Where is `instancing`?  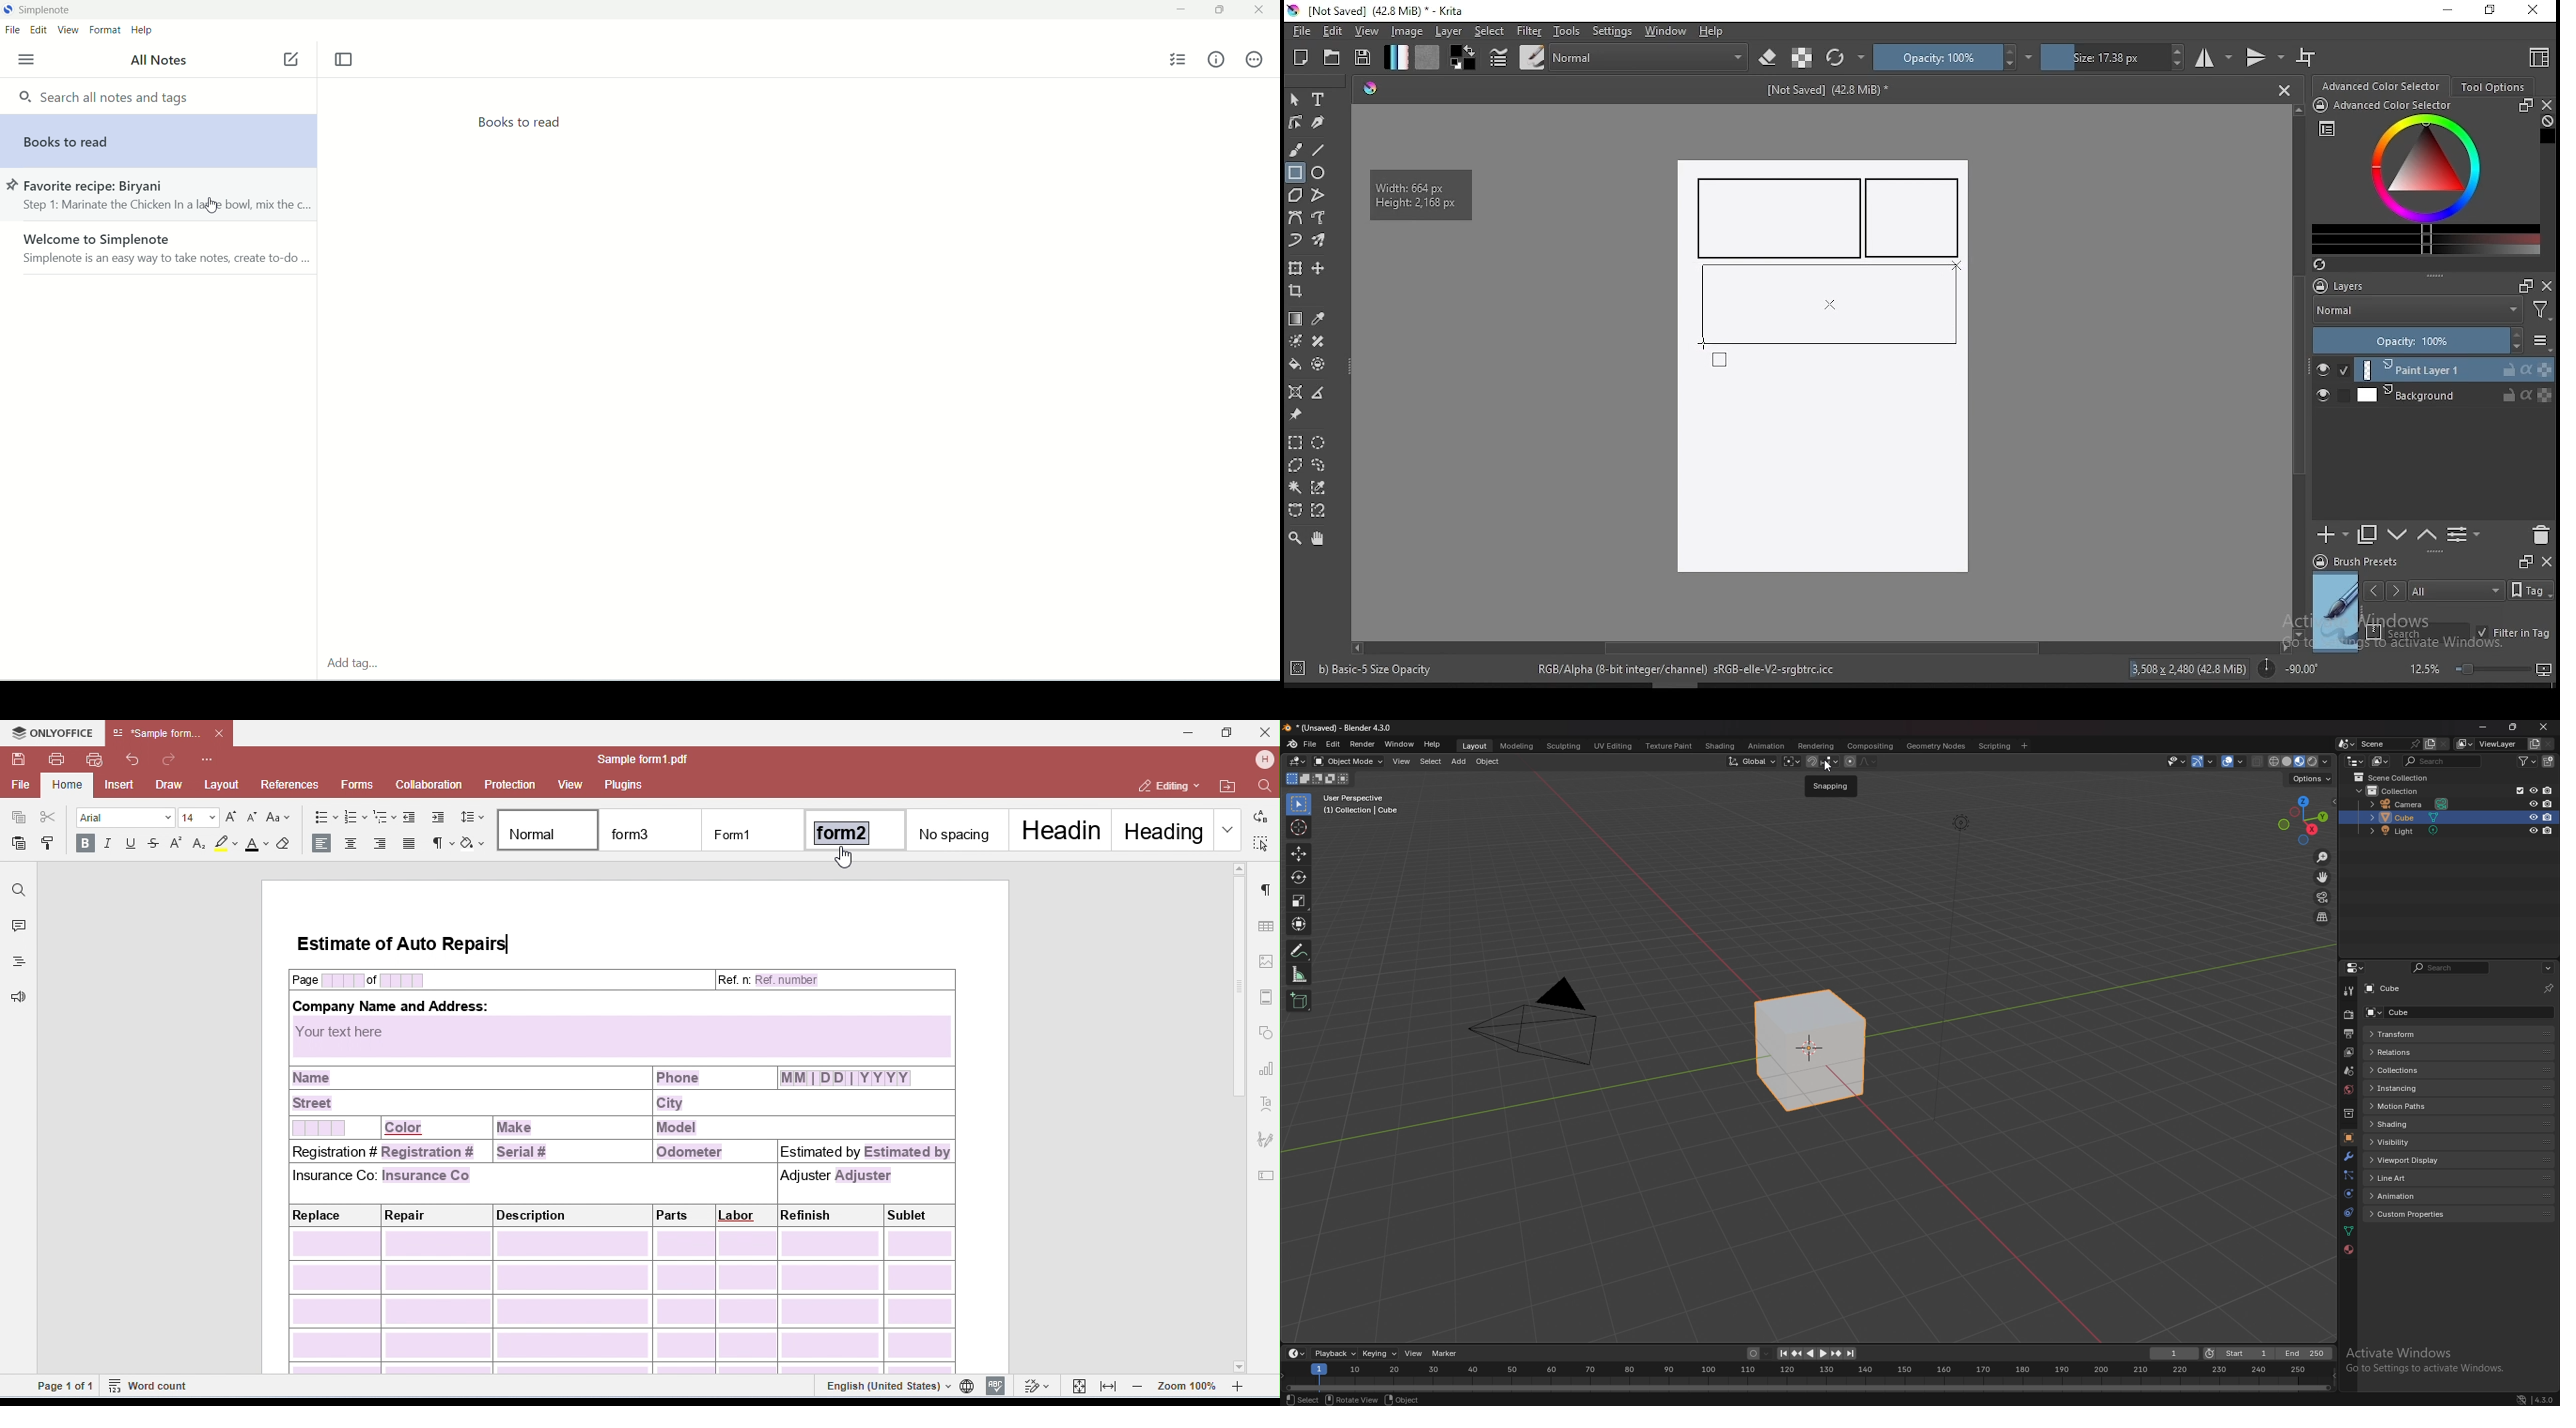
instancing is located at coordinates (2408, 1088).